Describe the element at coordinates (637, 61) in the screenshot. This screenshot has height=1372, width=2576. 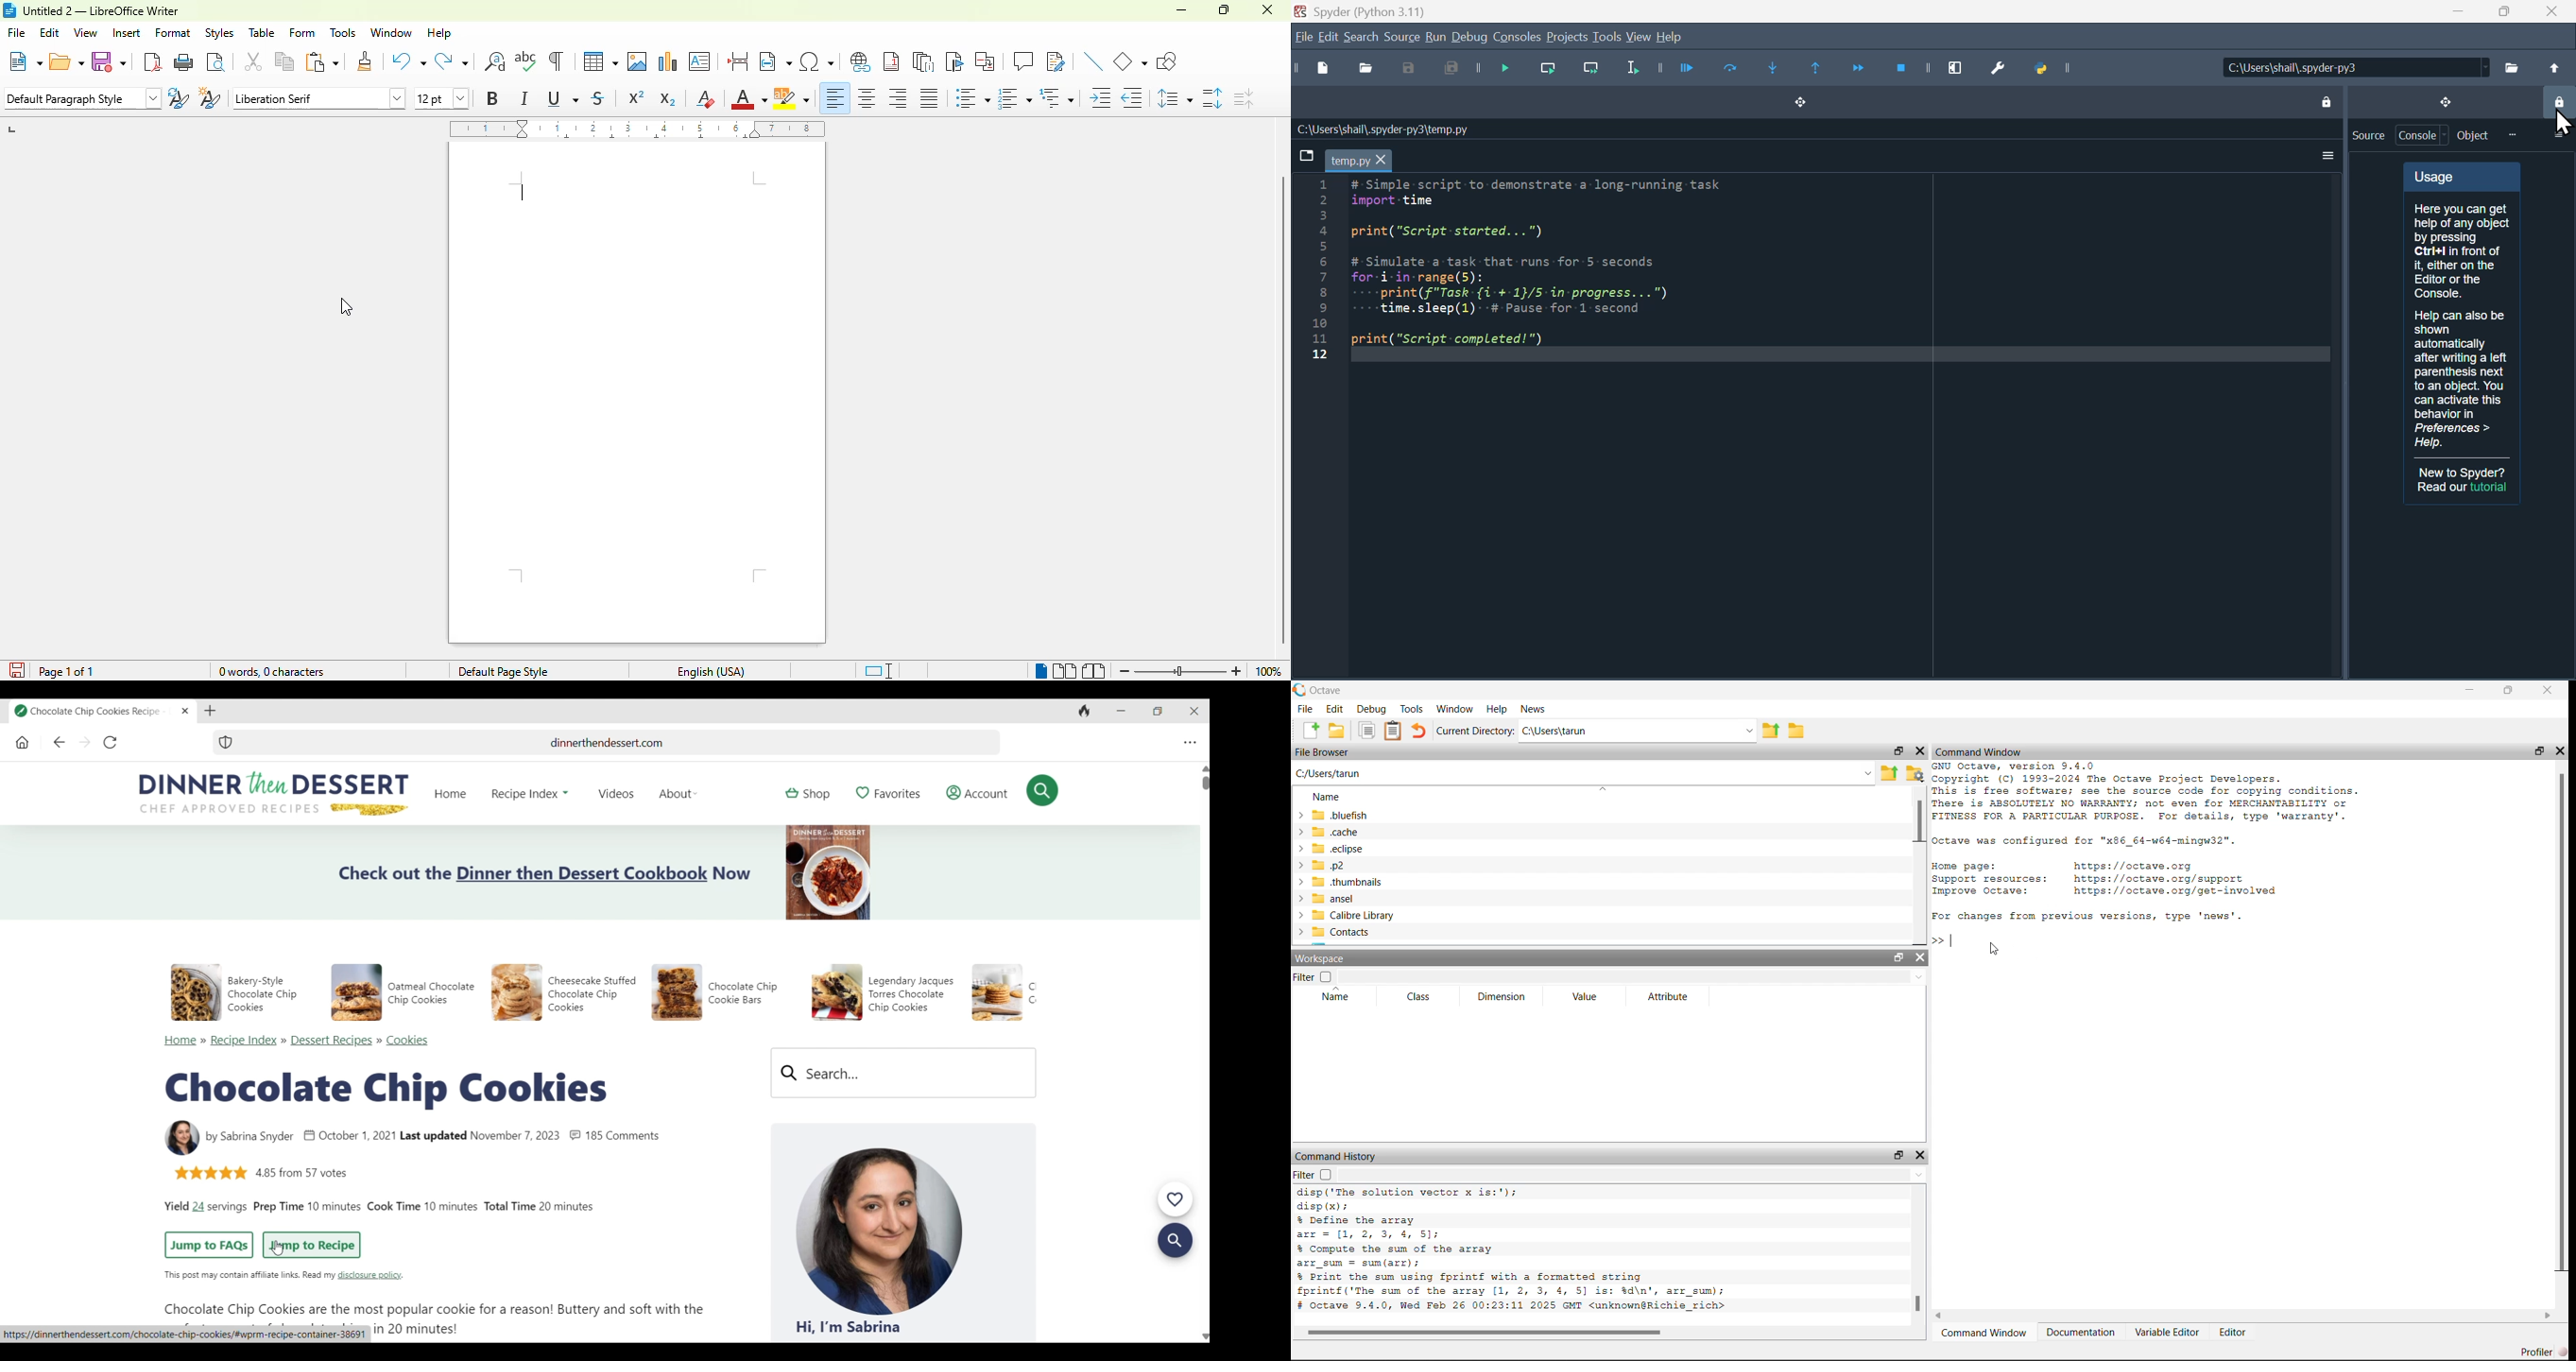
I see `insert image` at that location.